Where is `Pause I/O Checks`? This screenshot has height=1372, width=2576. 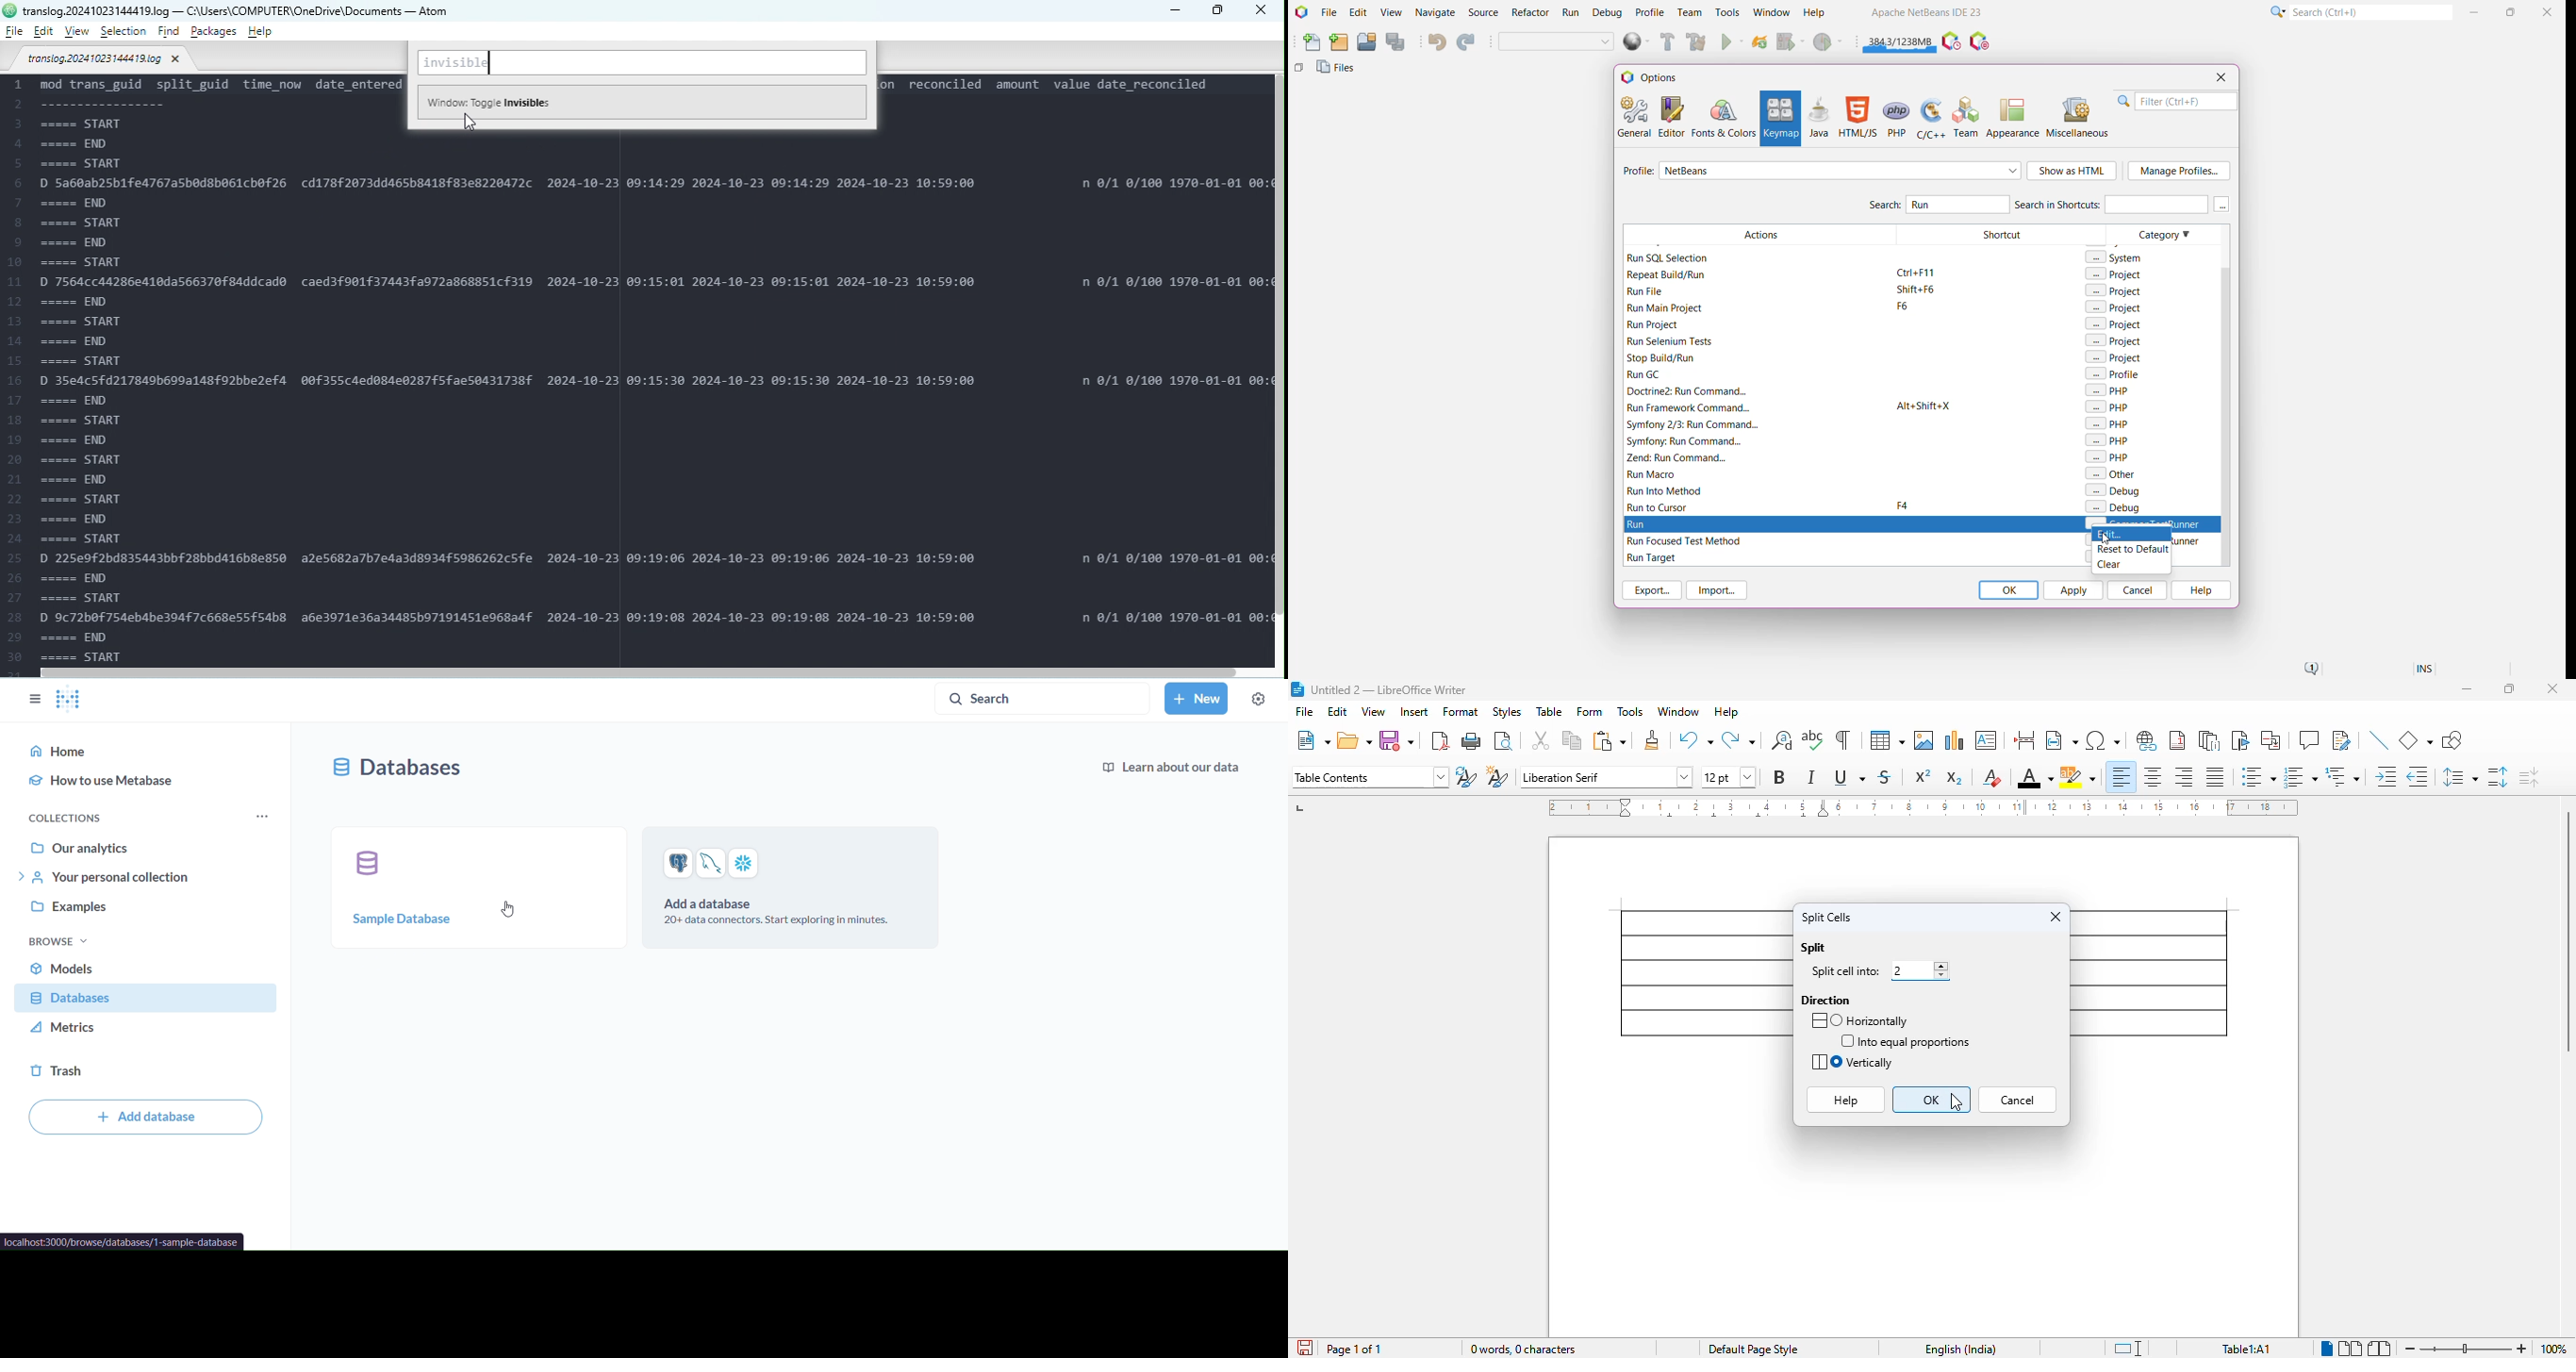
Pause I/O Checks is located at coordinates (1981, 42).